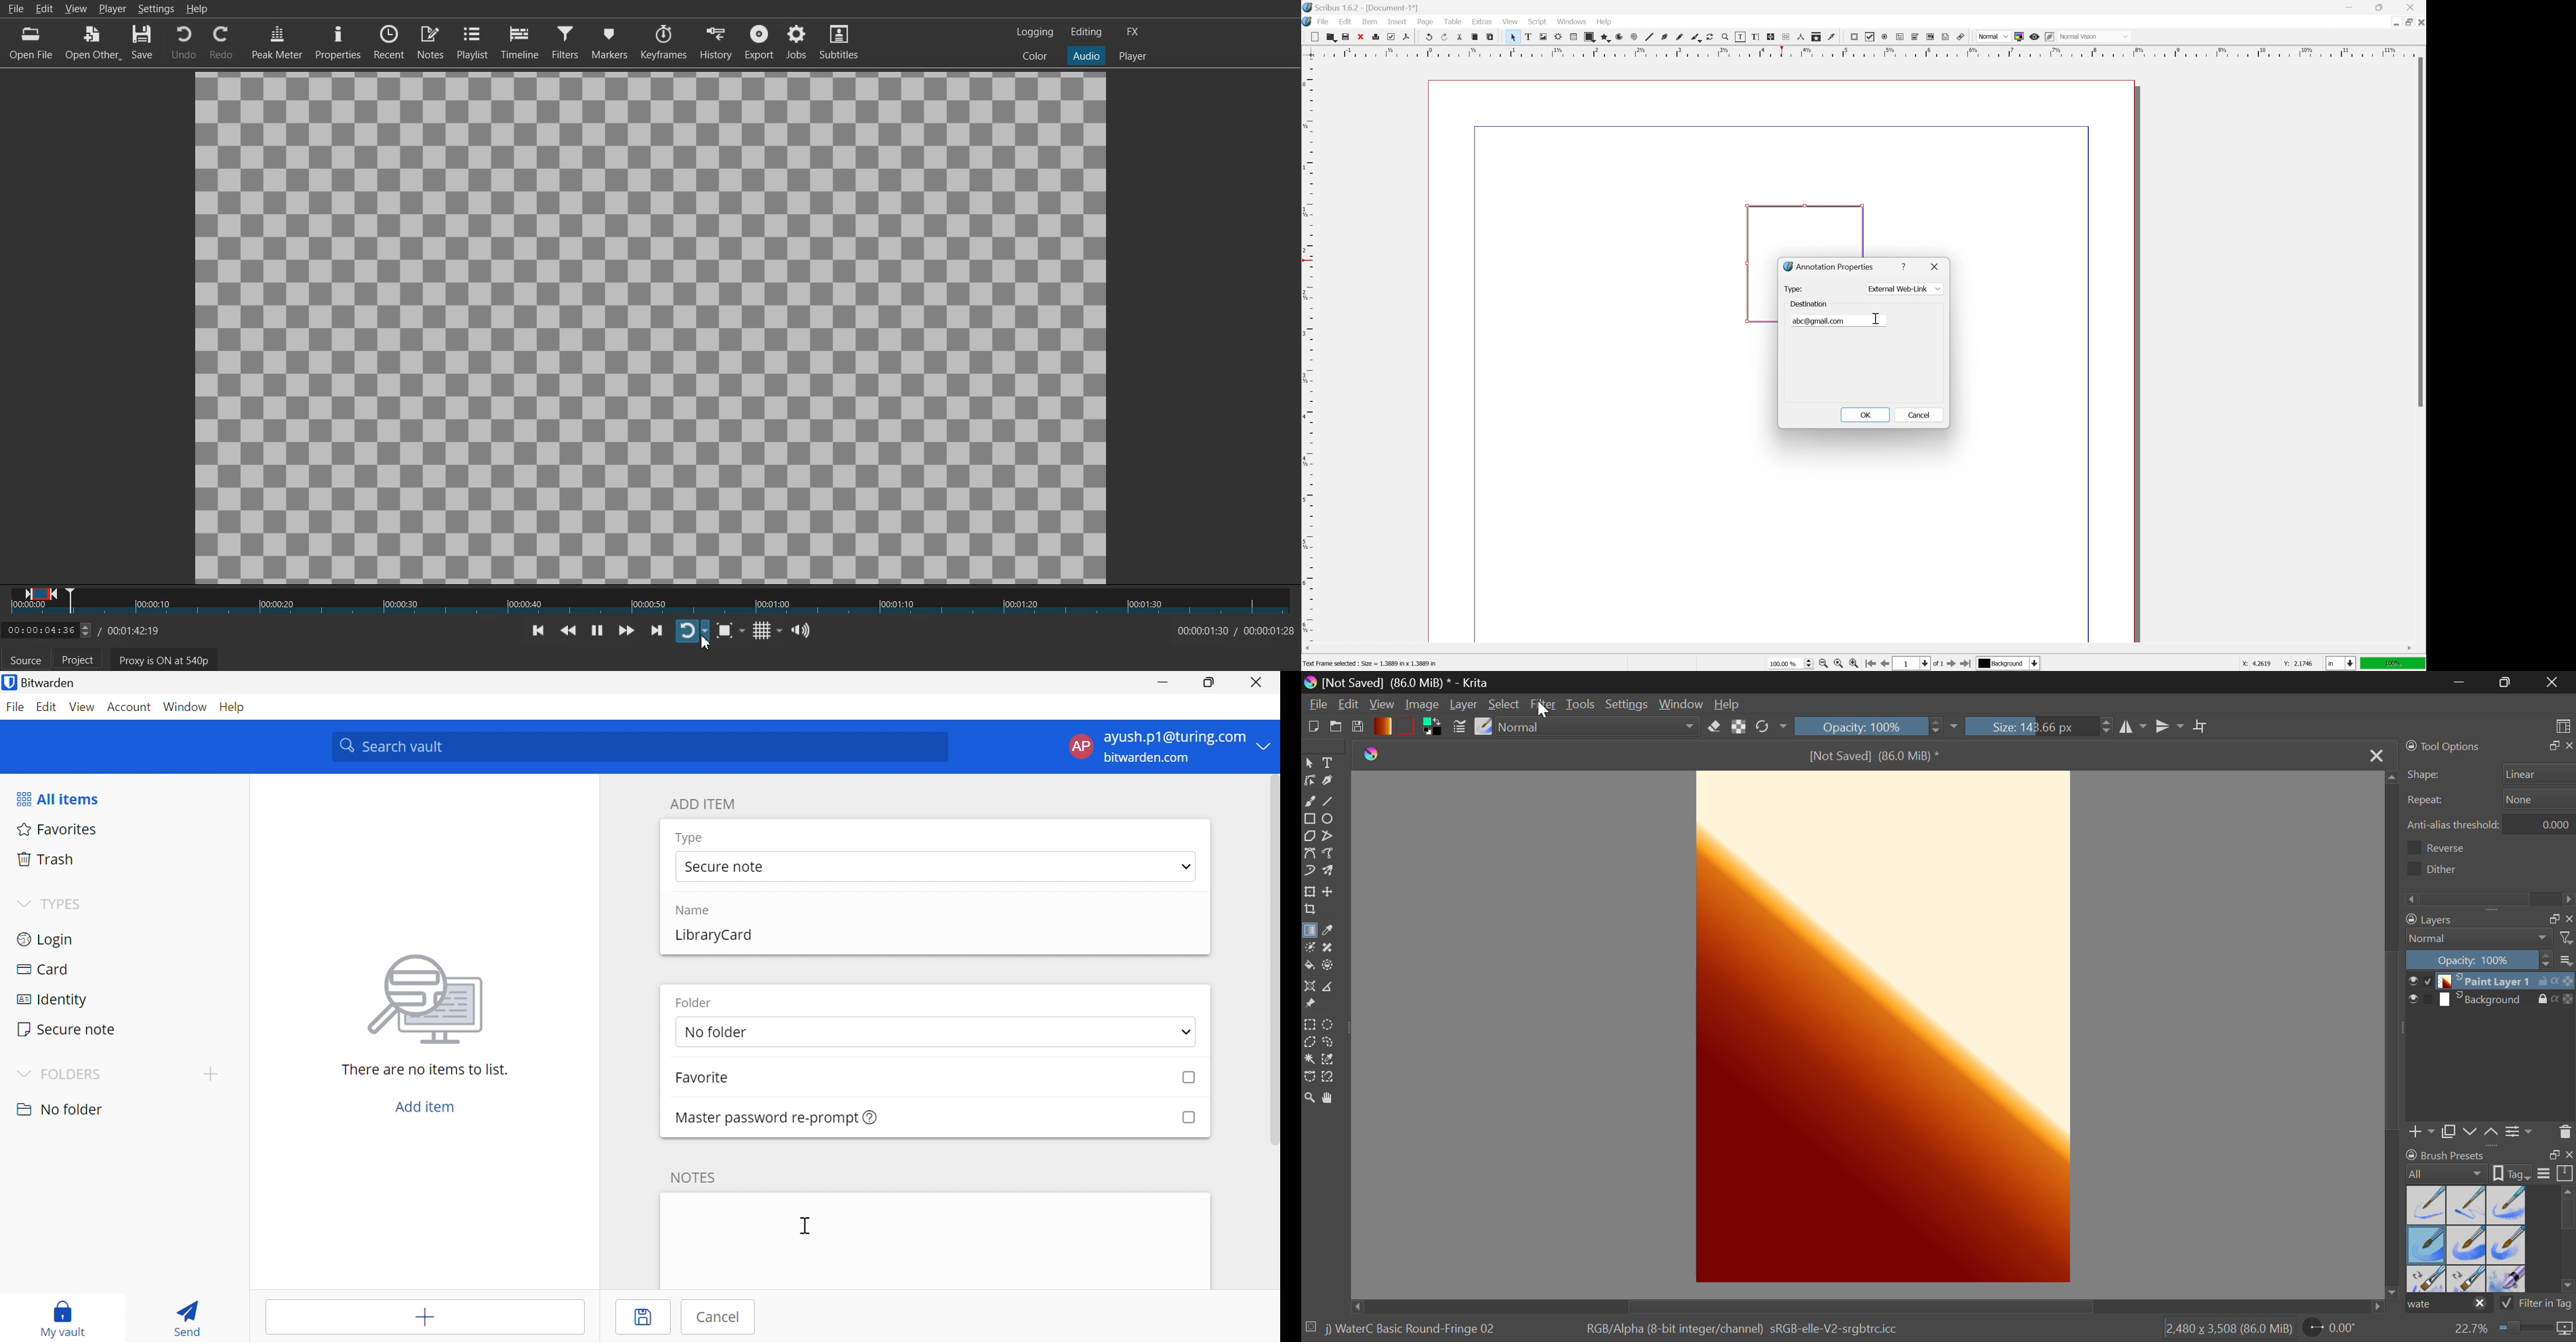  What do you see at coordinates (2035, 37) in the screenshot?
I see `preview mode` at bounding box center [2035, 37].